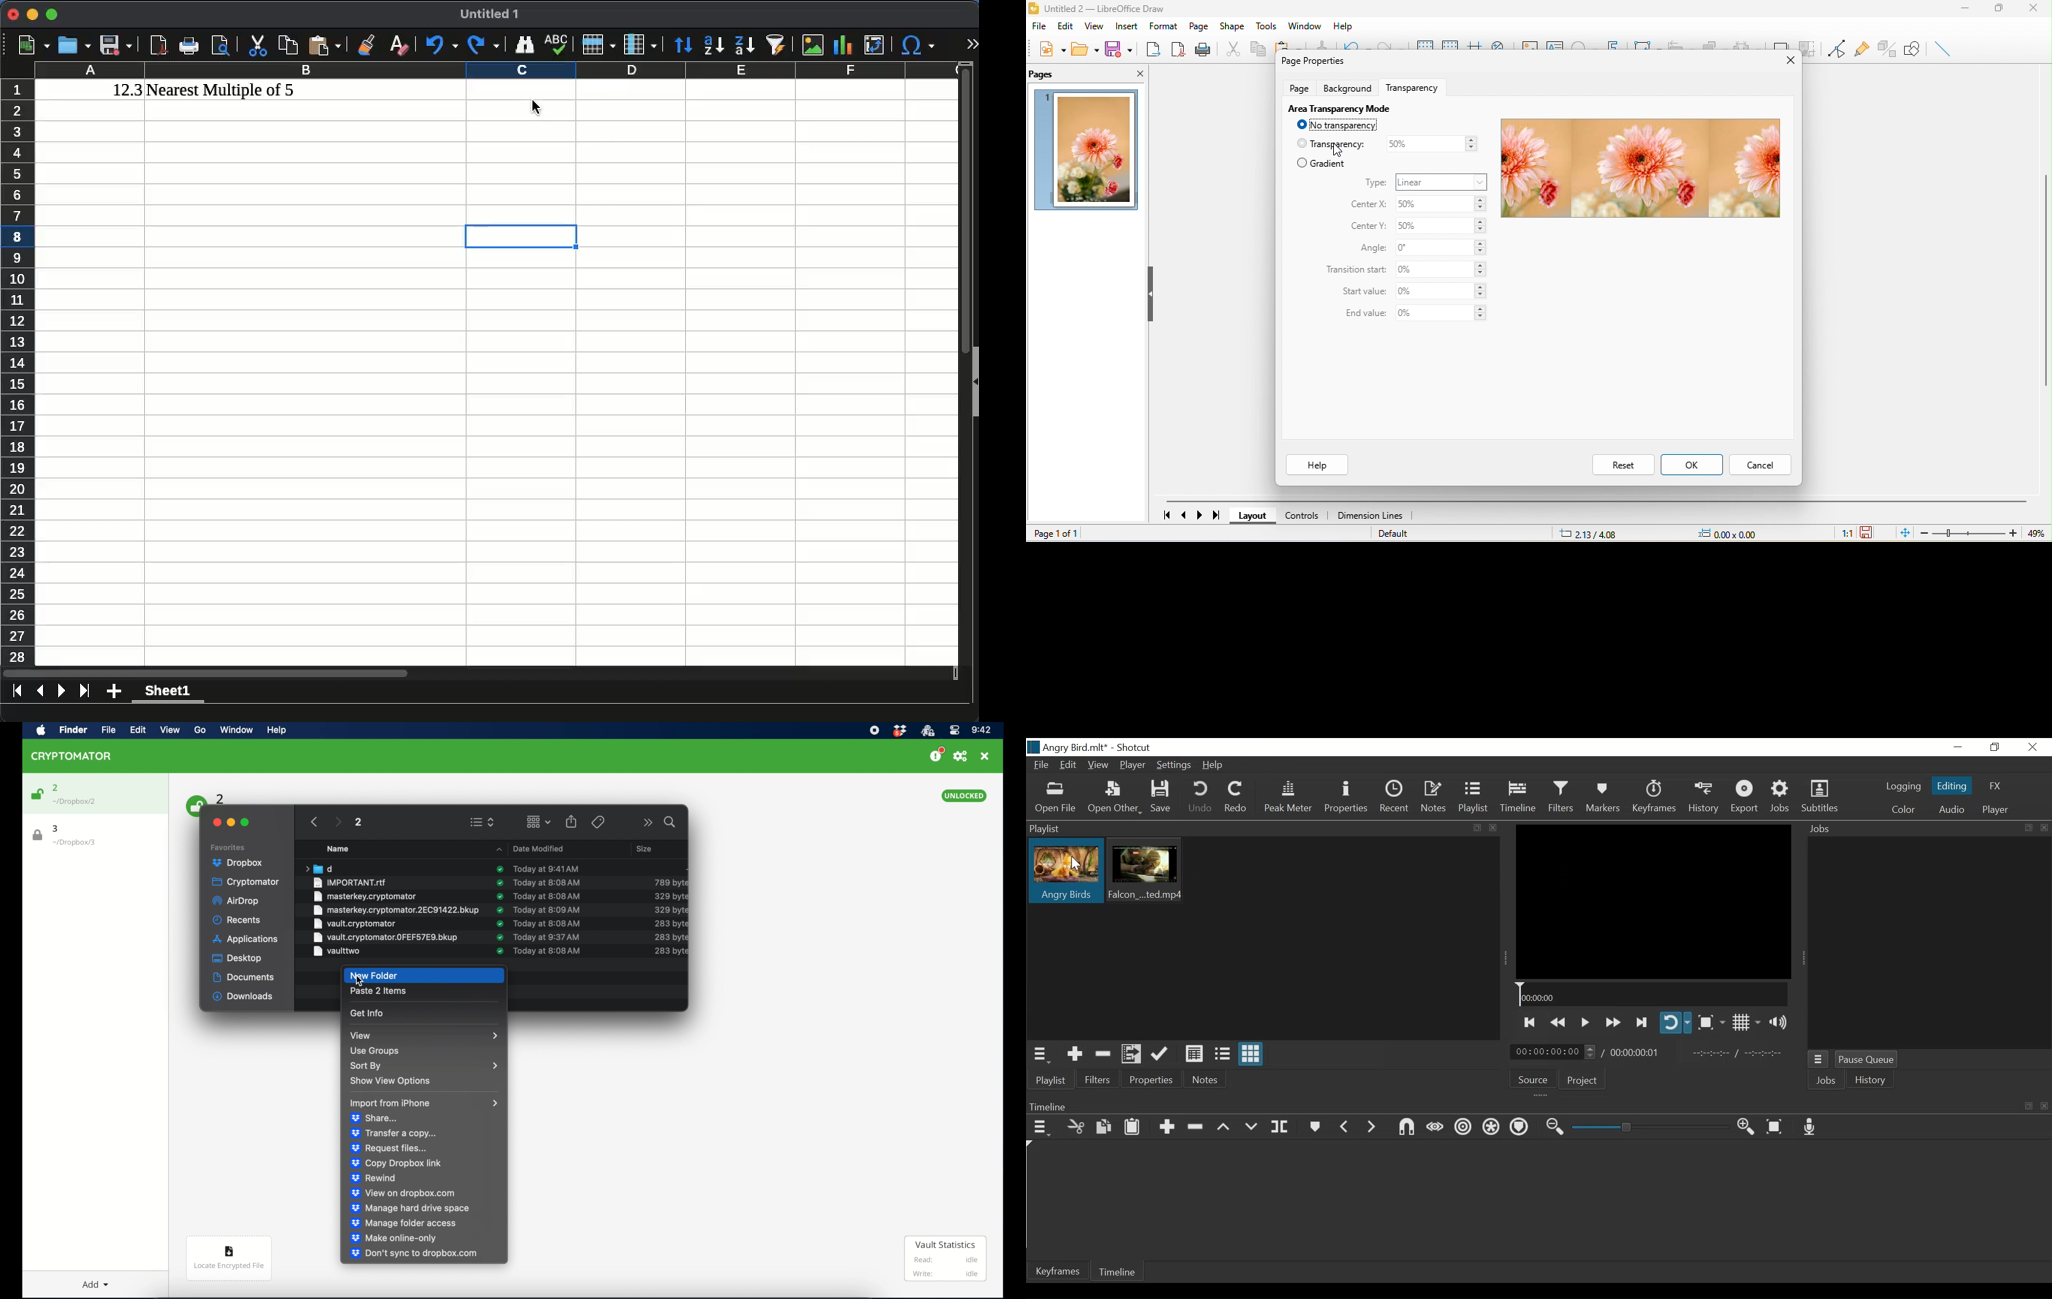 This screenshot has height=1316, width=2072. What do you see at coordinates (1365, 293) in the screenshot?
I see `start value` at bounding box center [1365, 293].